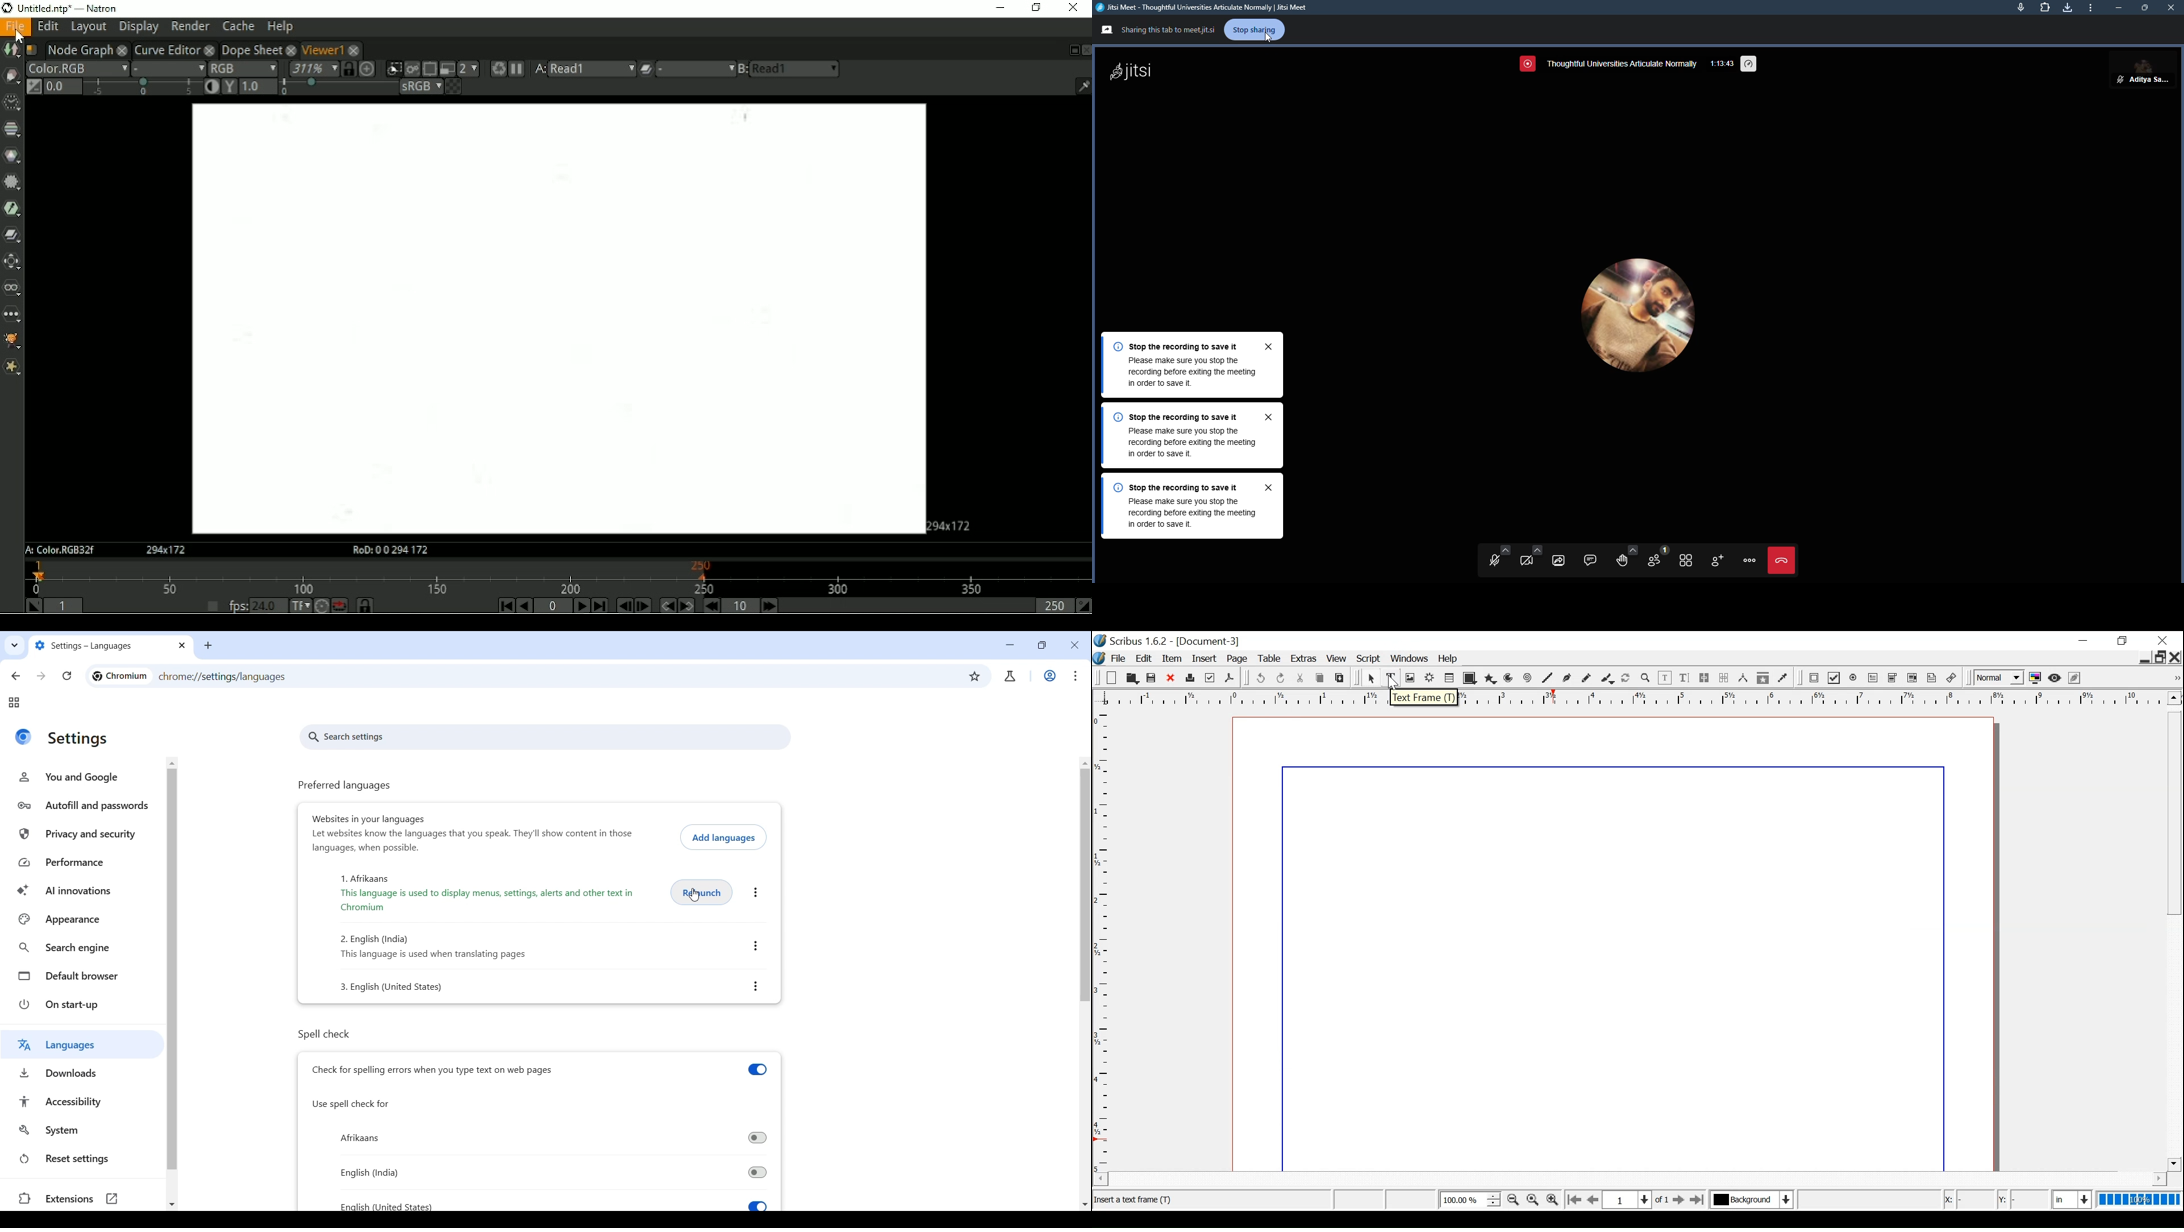 This screenshot has width=2184, height=1232. Describe the element at coordinates (1271, 416) in the screenshot. I see `close` at that location.